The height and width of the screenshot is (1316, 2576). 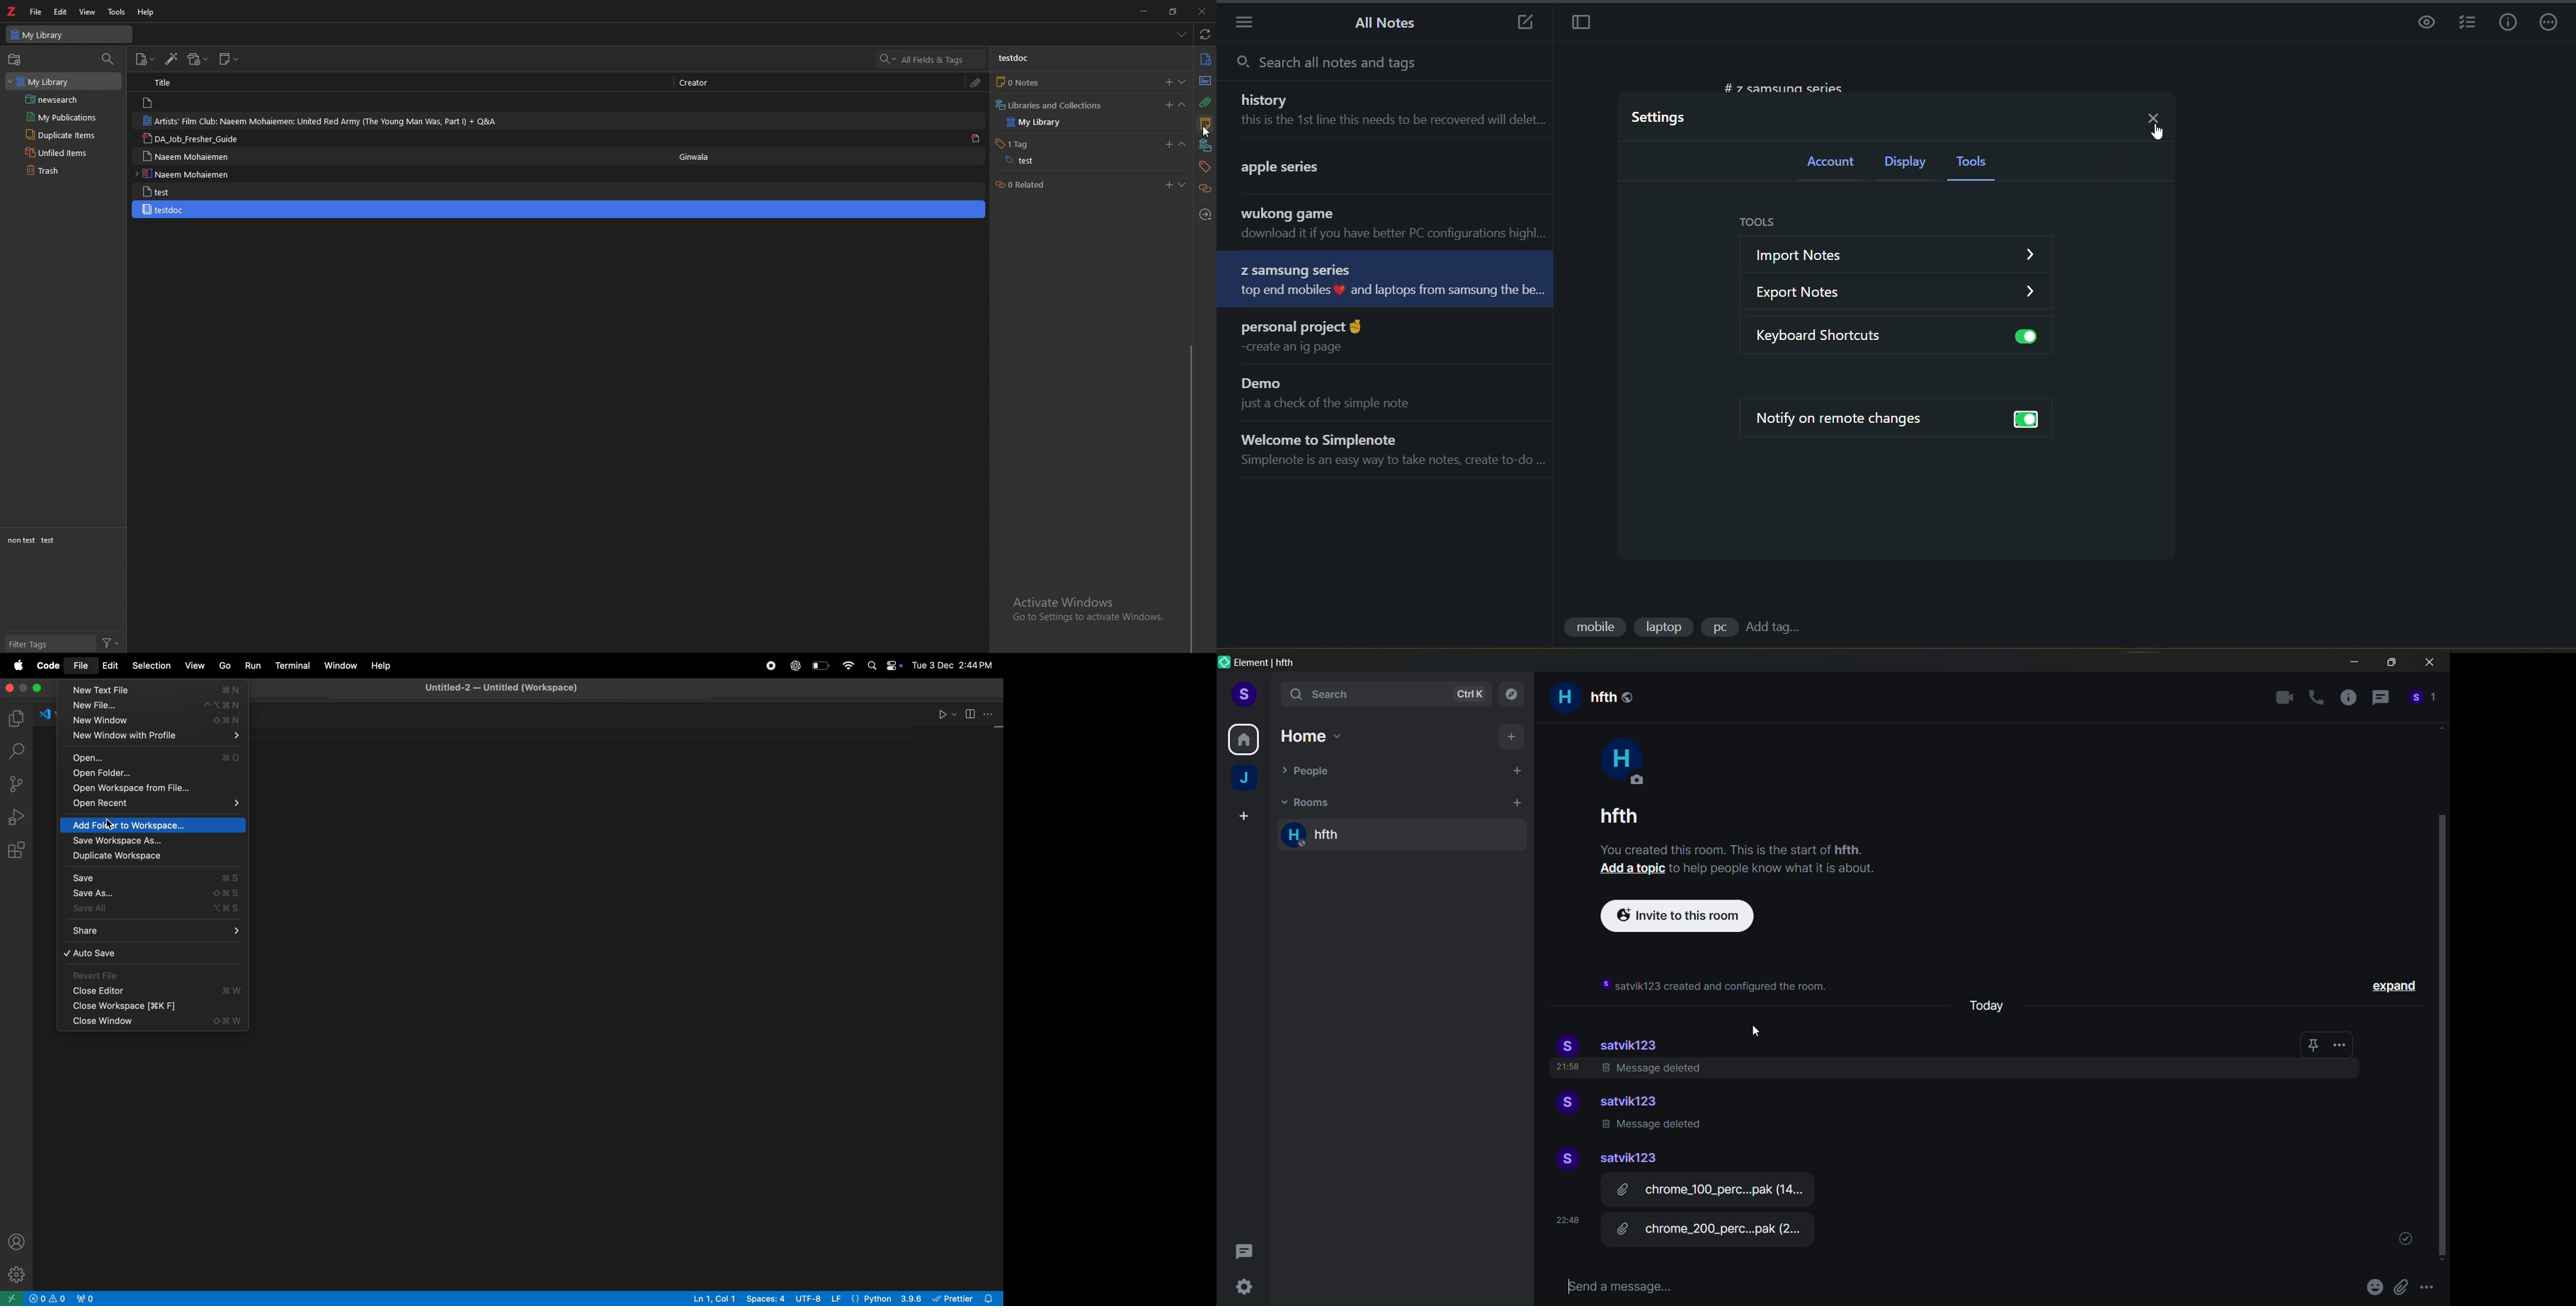 What do you see at coordinates (147, 12) in the screenshot?
I see `help` at bounding box center [147, 12].